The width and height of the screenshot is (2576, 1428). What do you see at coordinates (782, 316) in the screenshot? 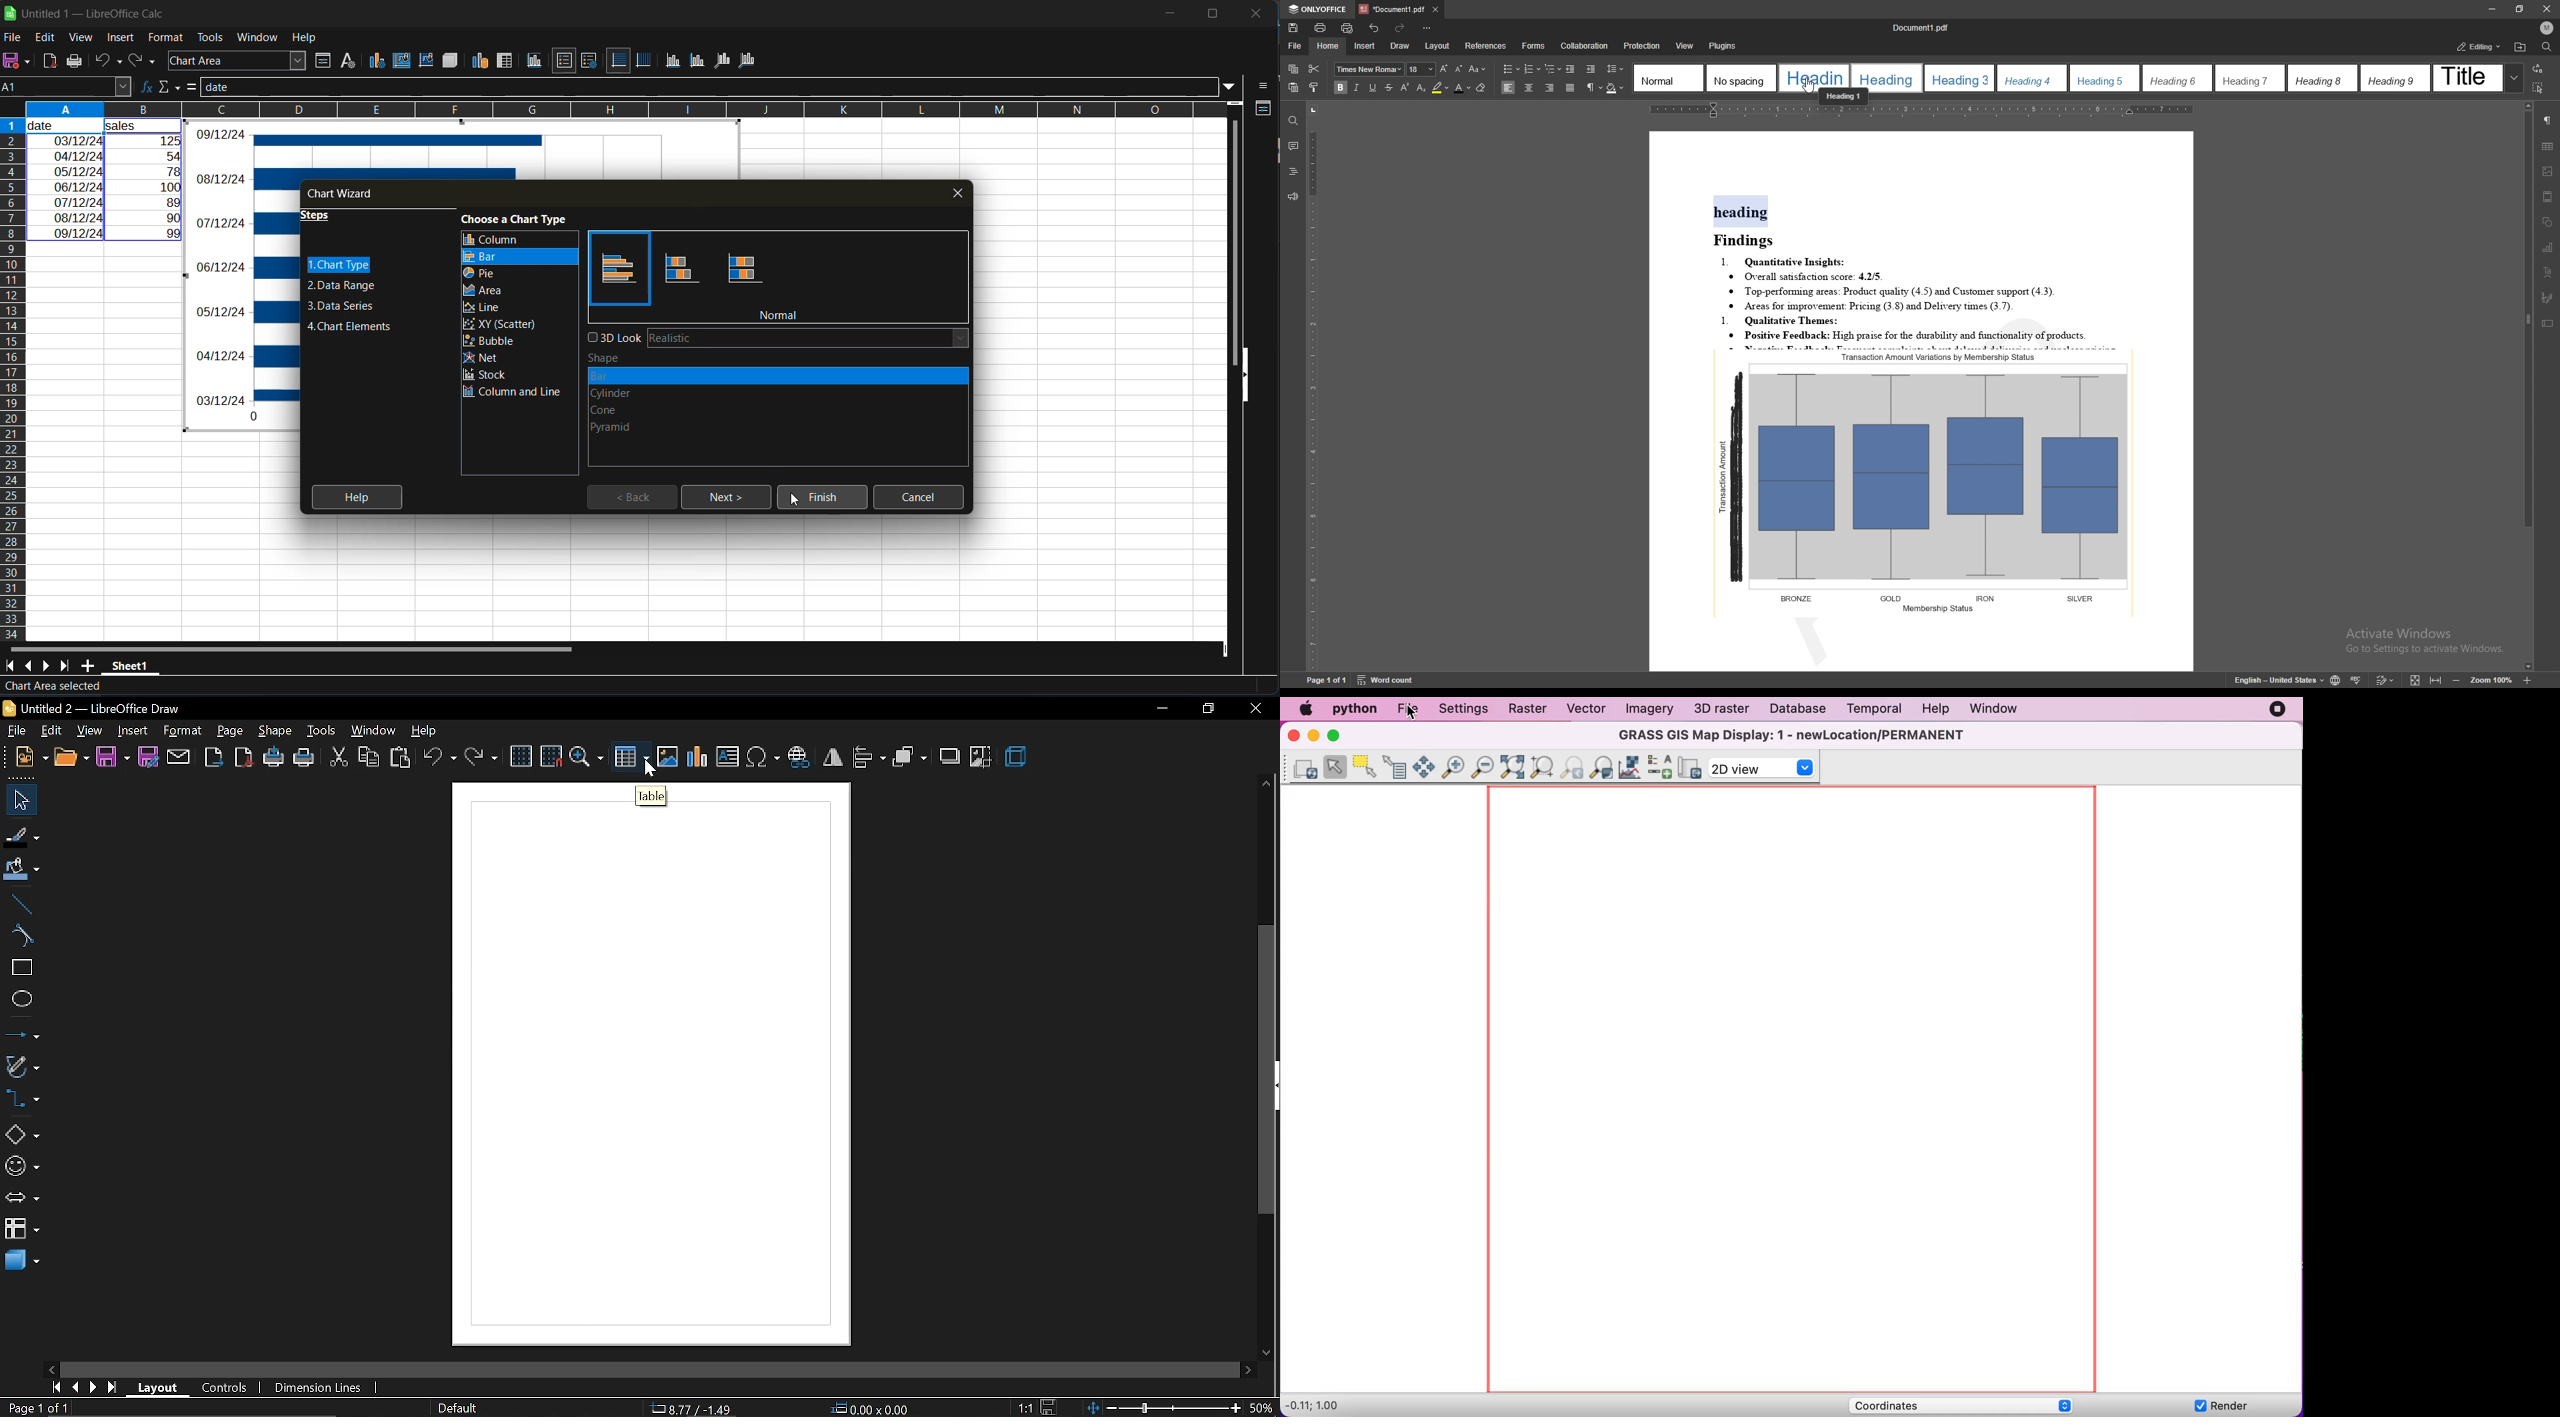
I see `normal` at bounding box center [782, 316].